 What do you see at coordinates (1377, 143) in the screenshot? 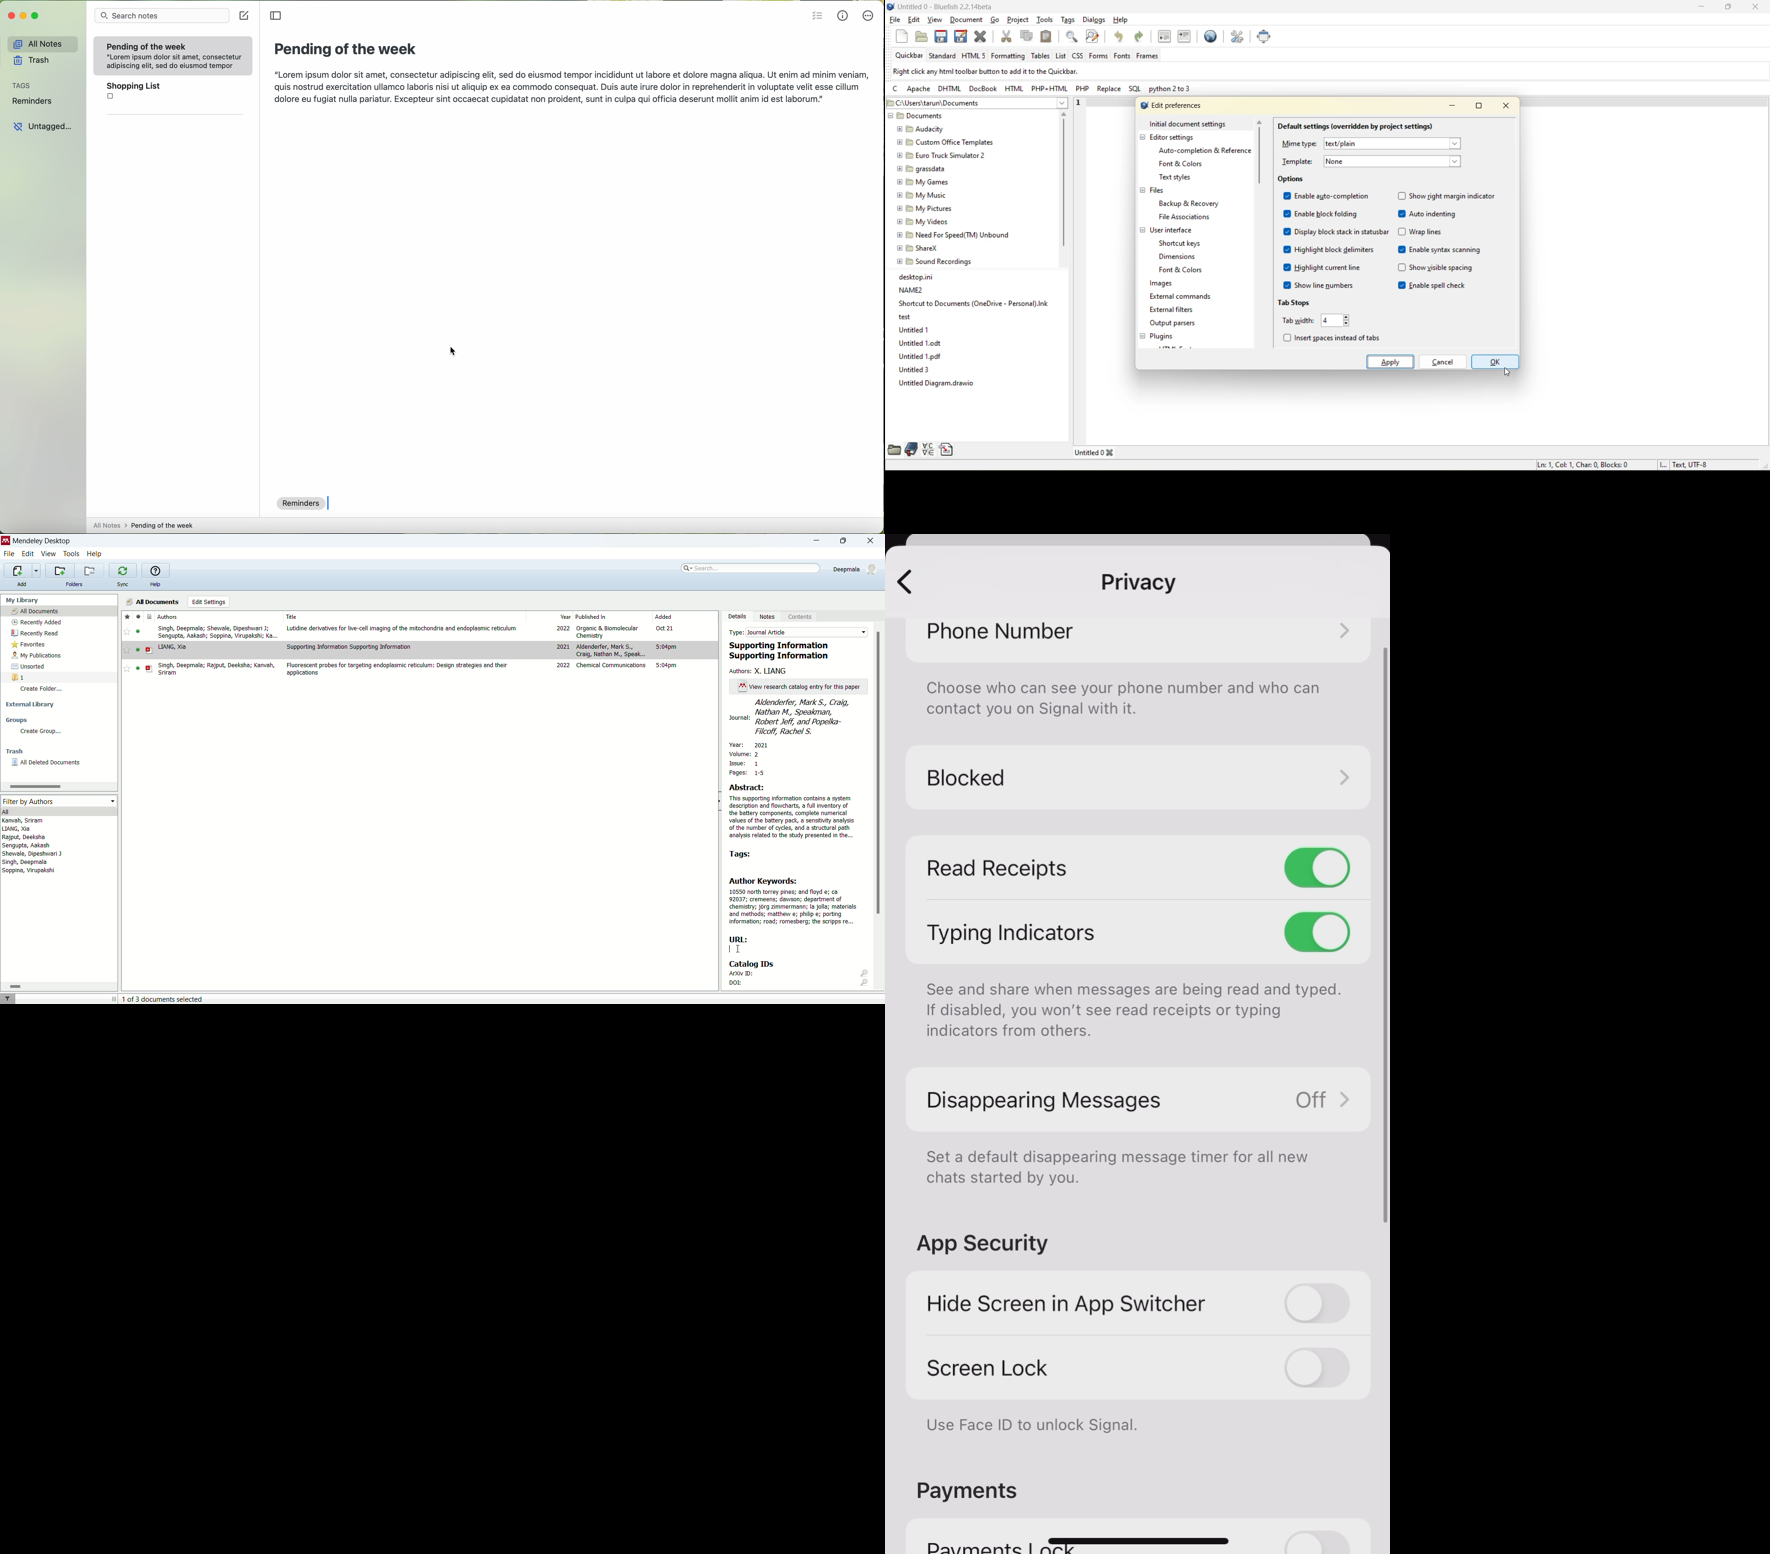
I see `mime type` at bounding box center [1377, 143].